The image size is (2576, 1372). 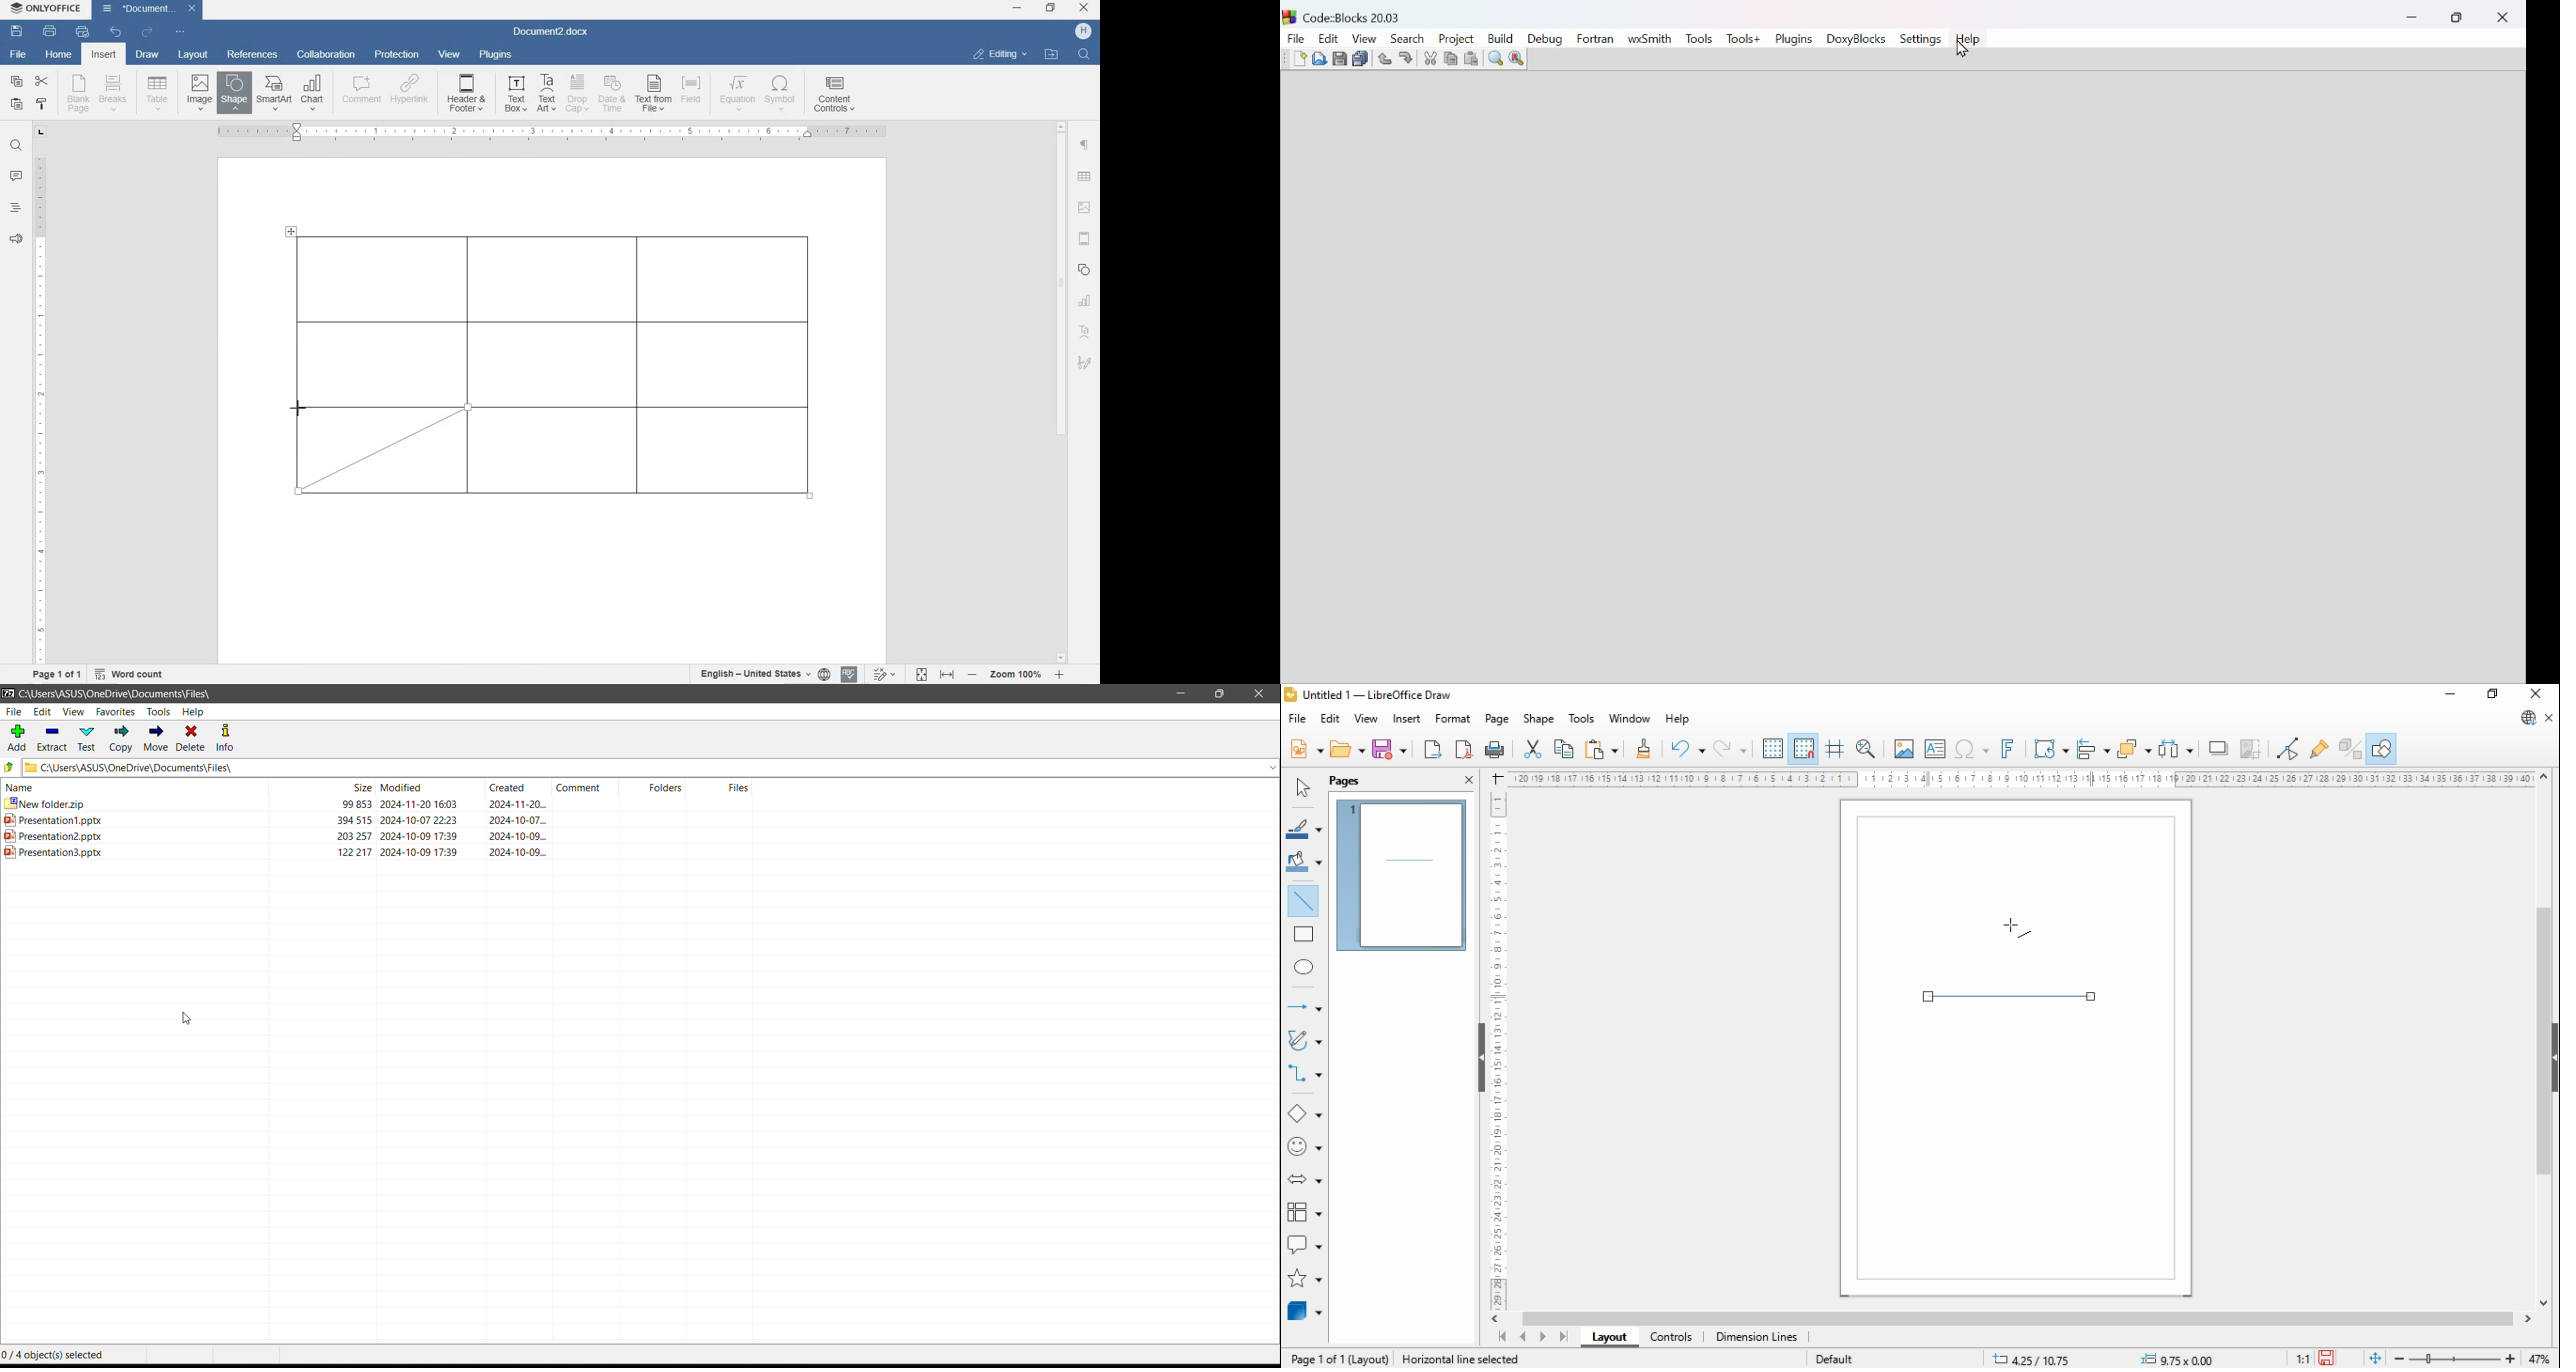 What do you see at coordinates (1652, 38) in the screenshot?
I see `w X Smith` at bounding box center [1652, 38].